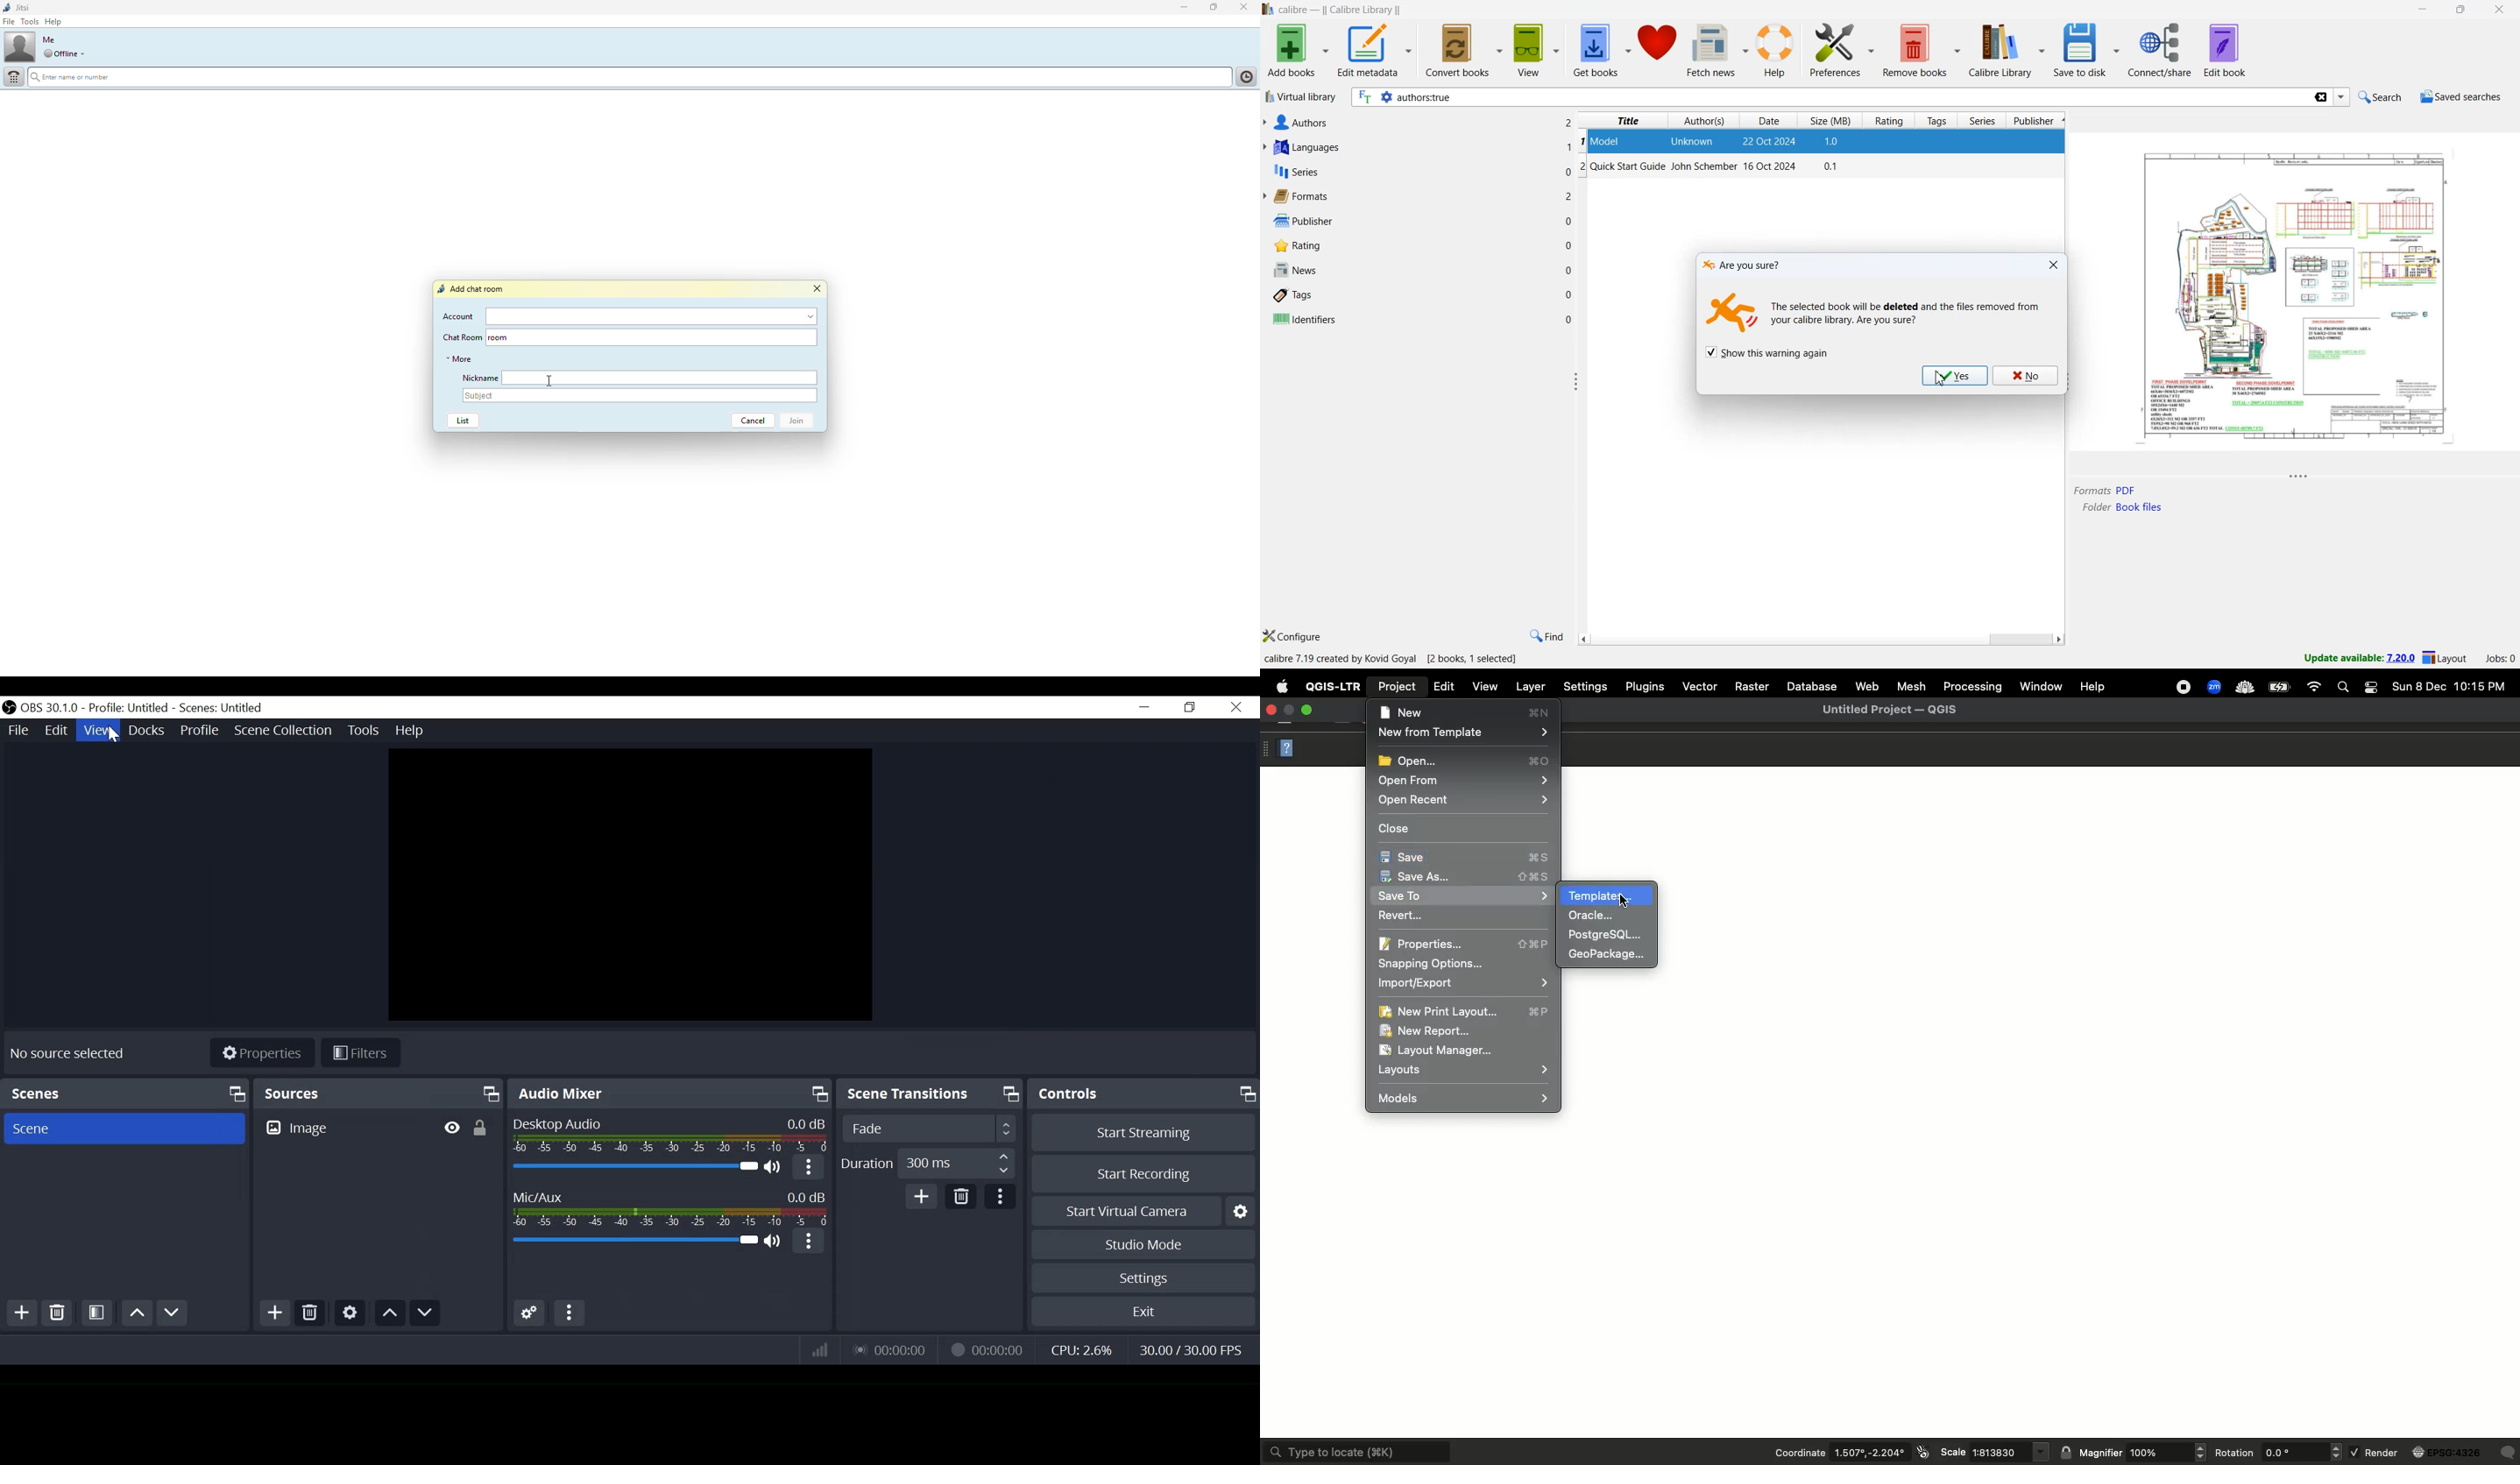 Image resolution: width=2520 pixels, height=1484 pixels. What do you see at coordinates (131, 709) in the screenshot?
I see `Profile name` at bounding box center [131, 709].